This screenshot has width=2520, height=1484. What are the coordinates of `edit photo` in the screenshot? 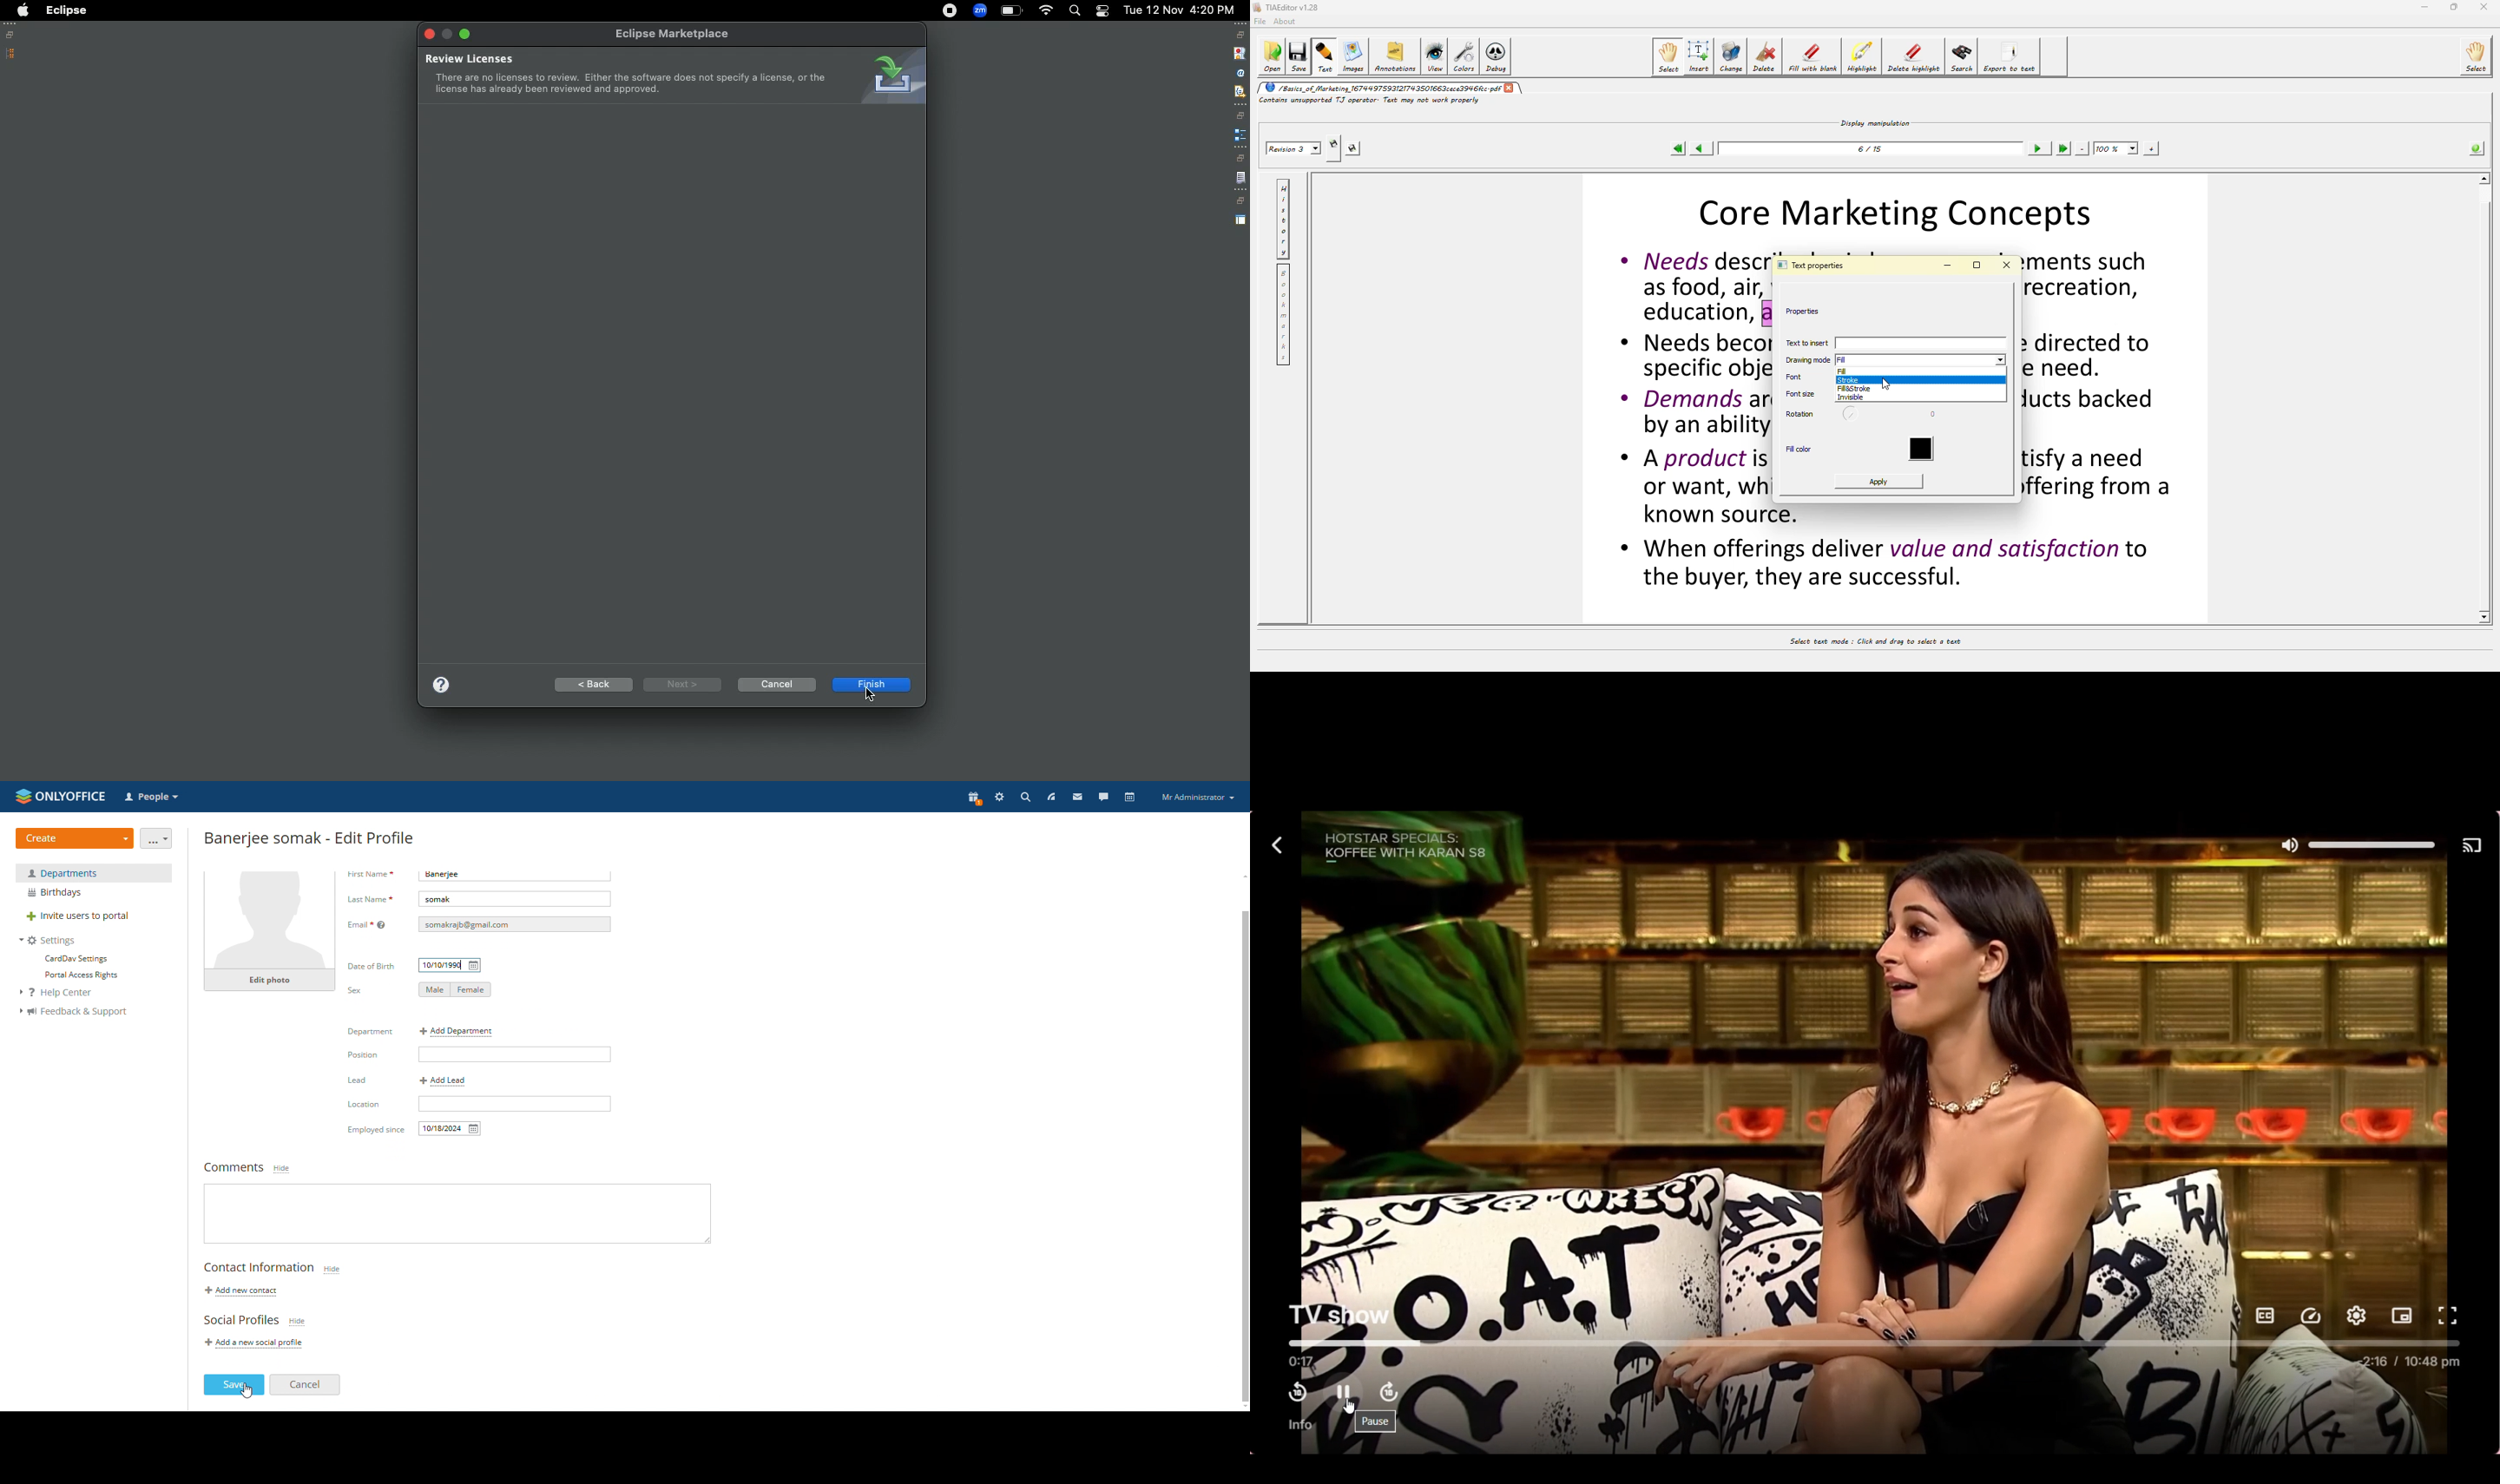 It's located at (270, 1014).